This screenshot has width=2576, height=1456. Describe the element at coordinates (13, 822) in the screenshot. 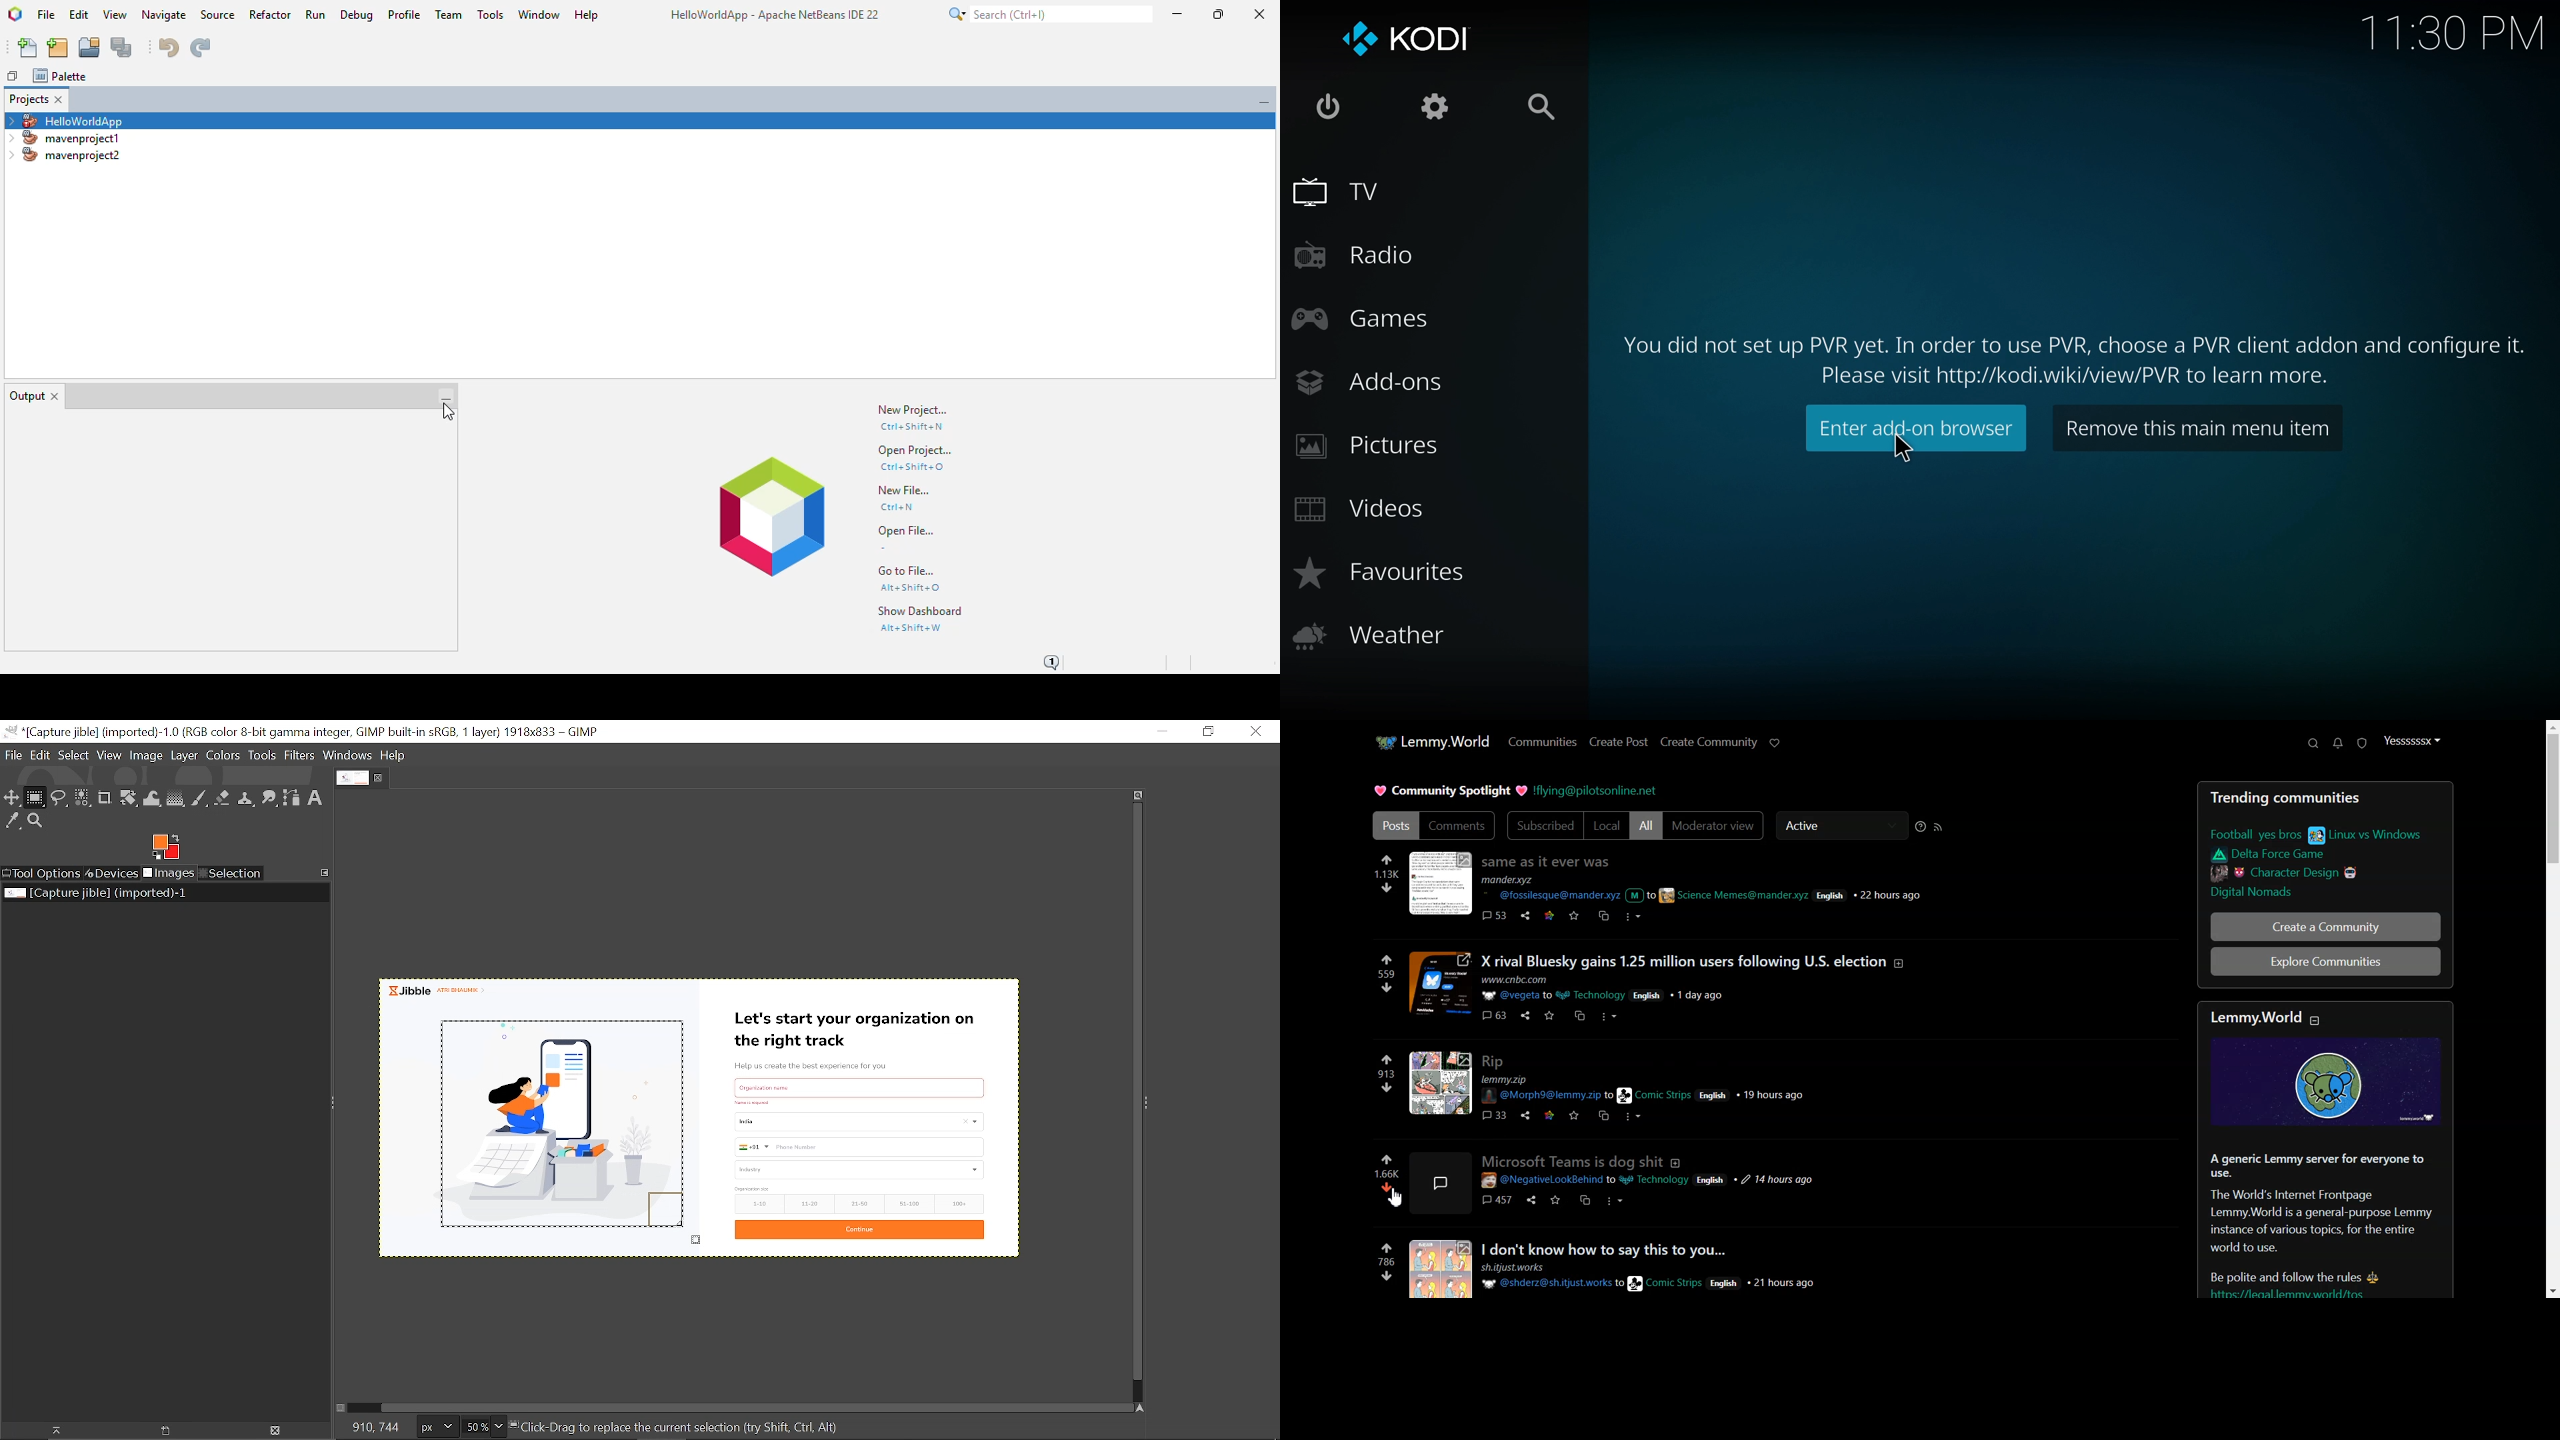

I see `Color picker tool` at that location.